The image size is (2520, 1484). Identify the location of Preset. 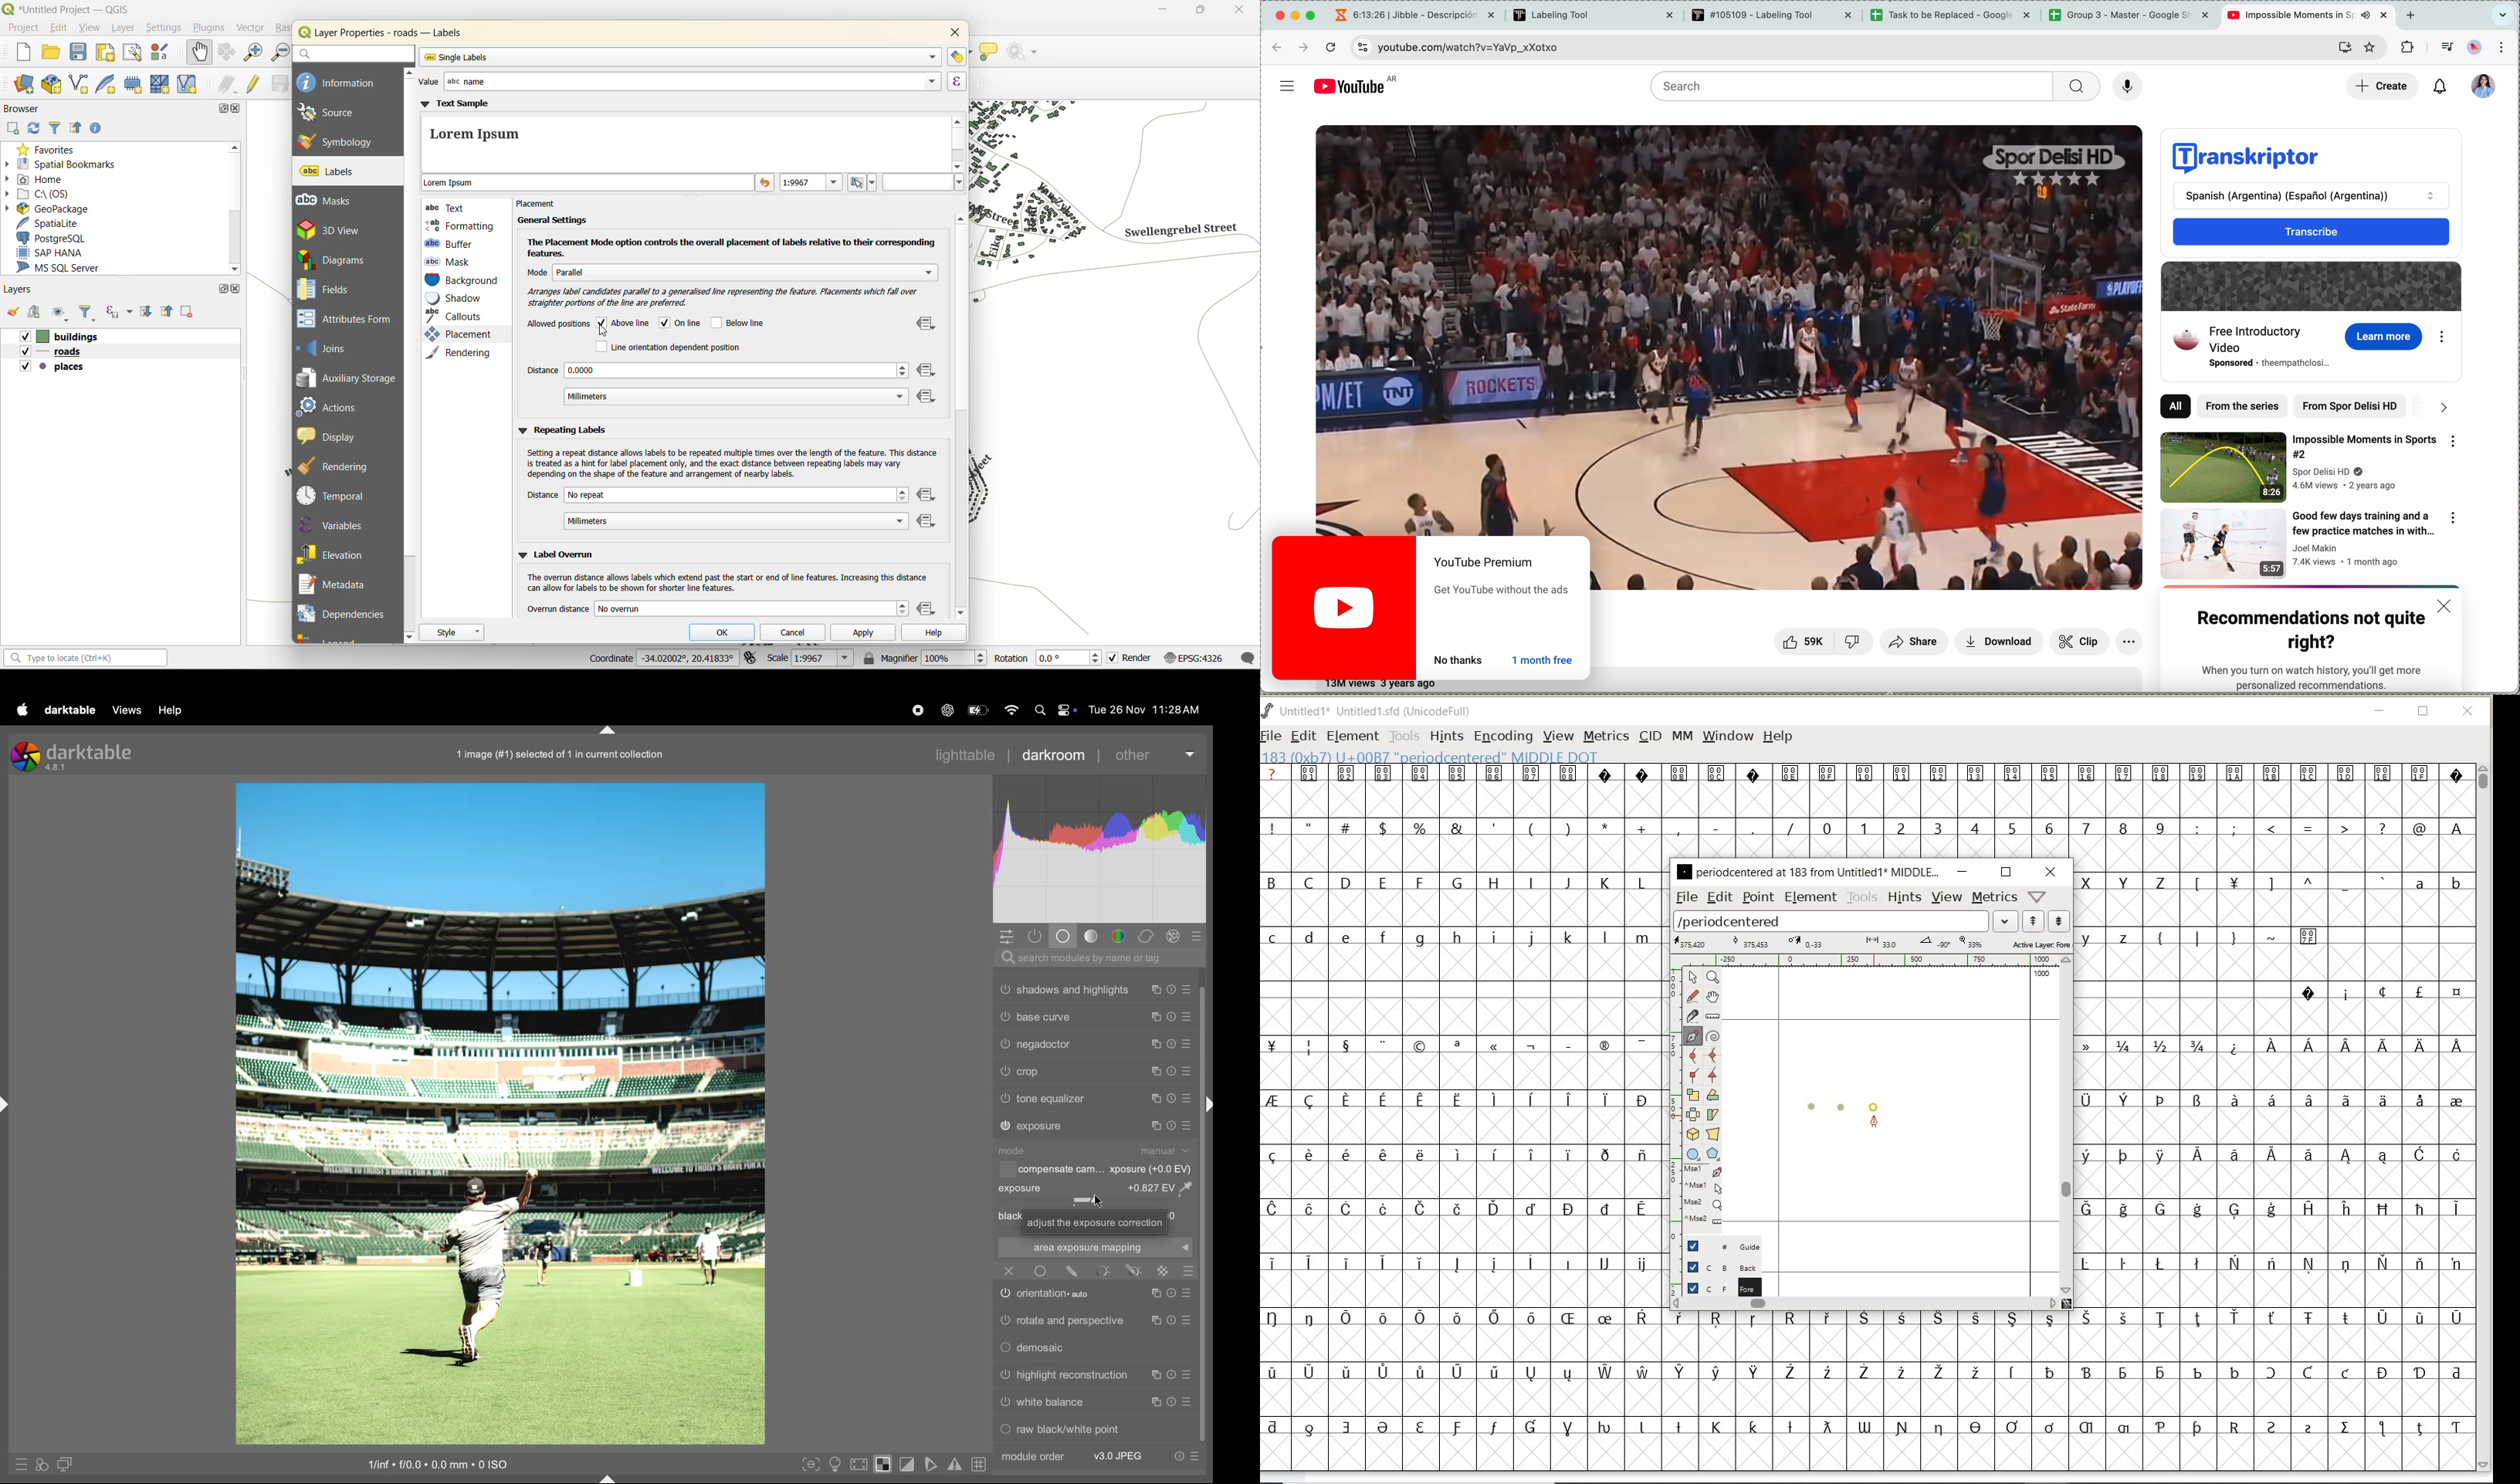
(1187, 1294).